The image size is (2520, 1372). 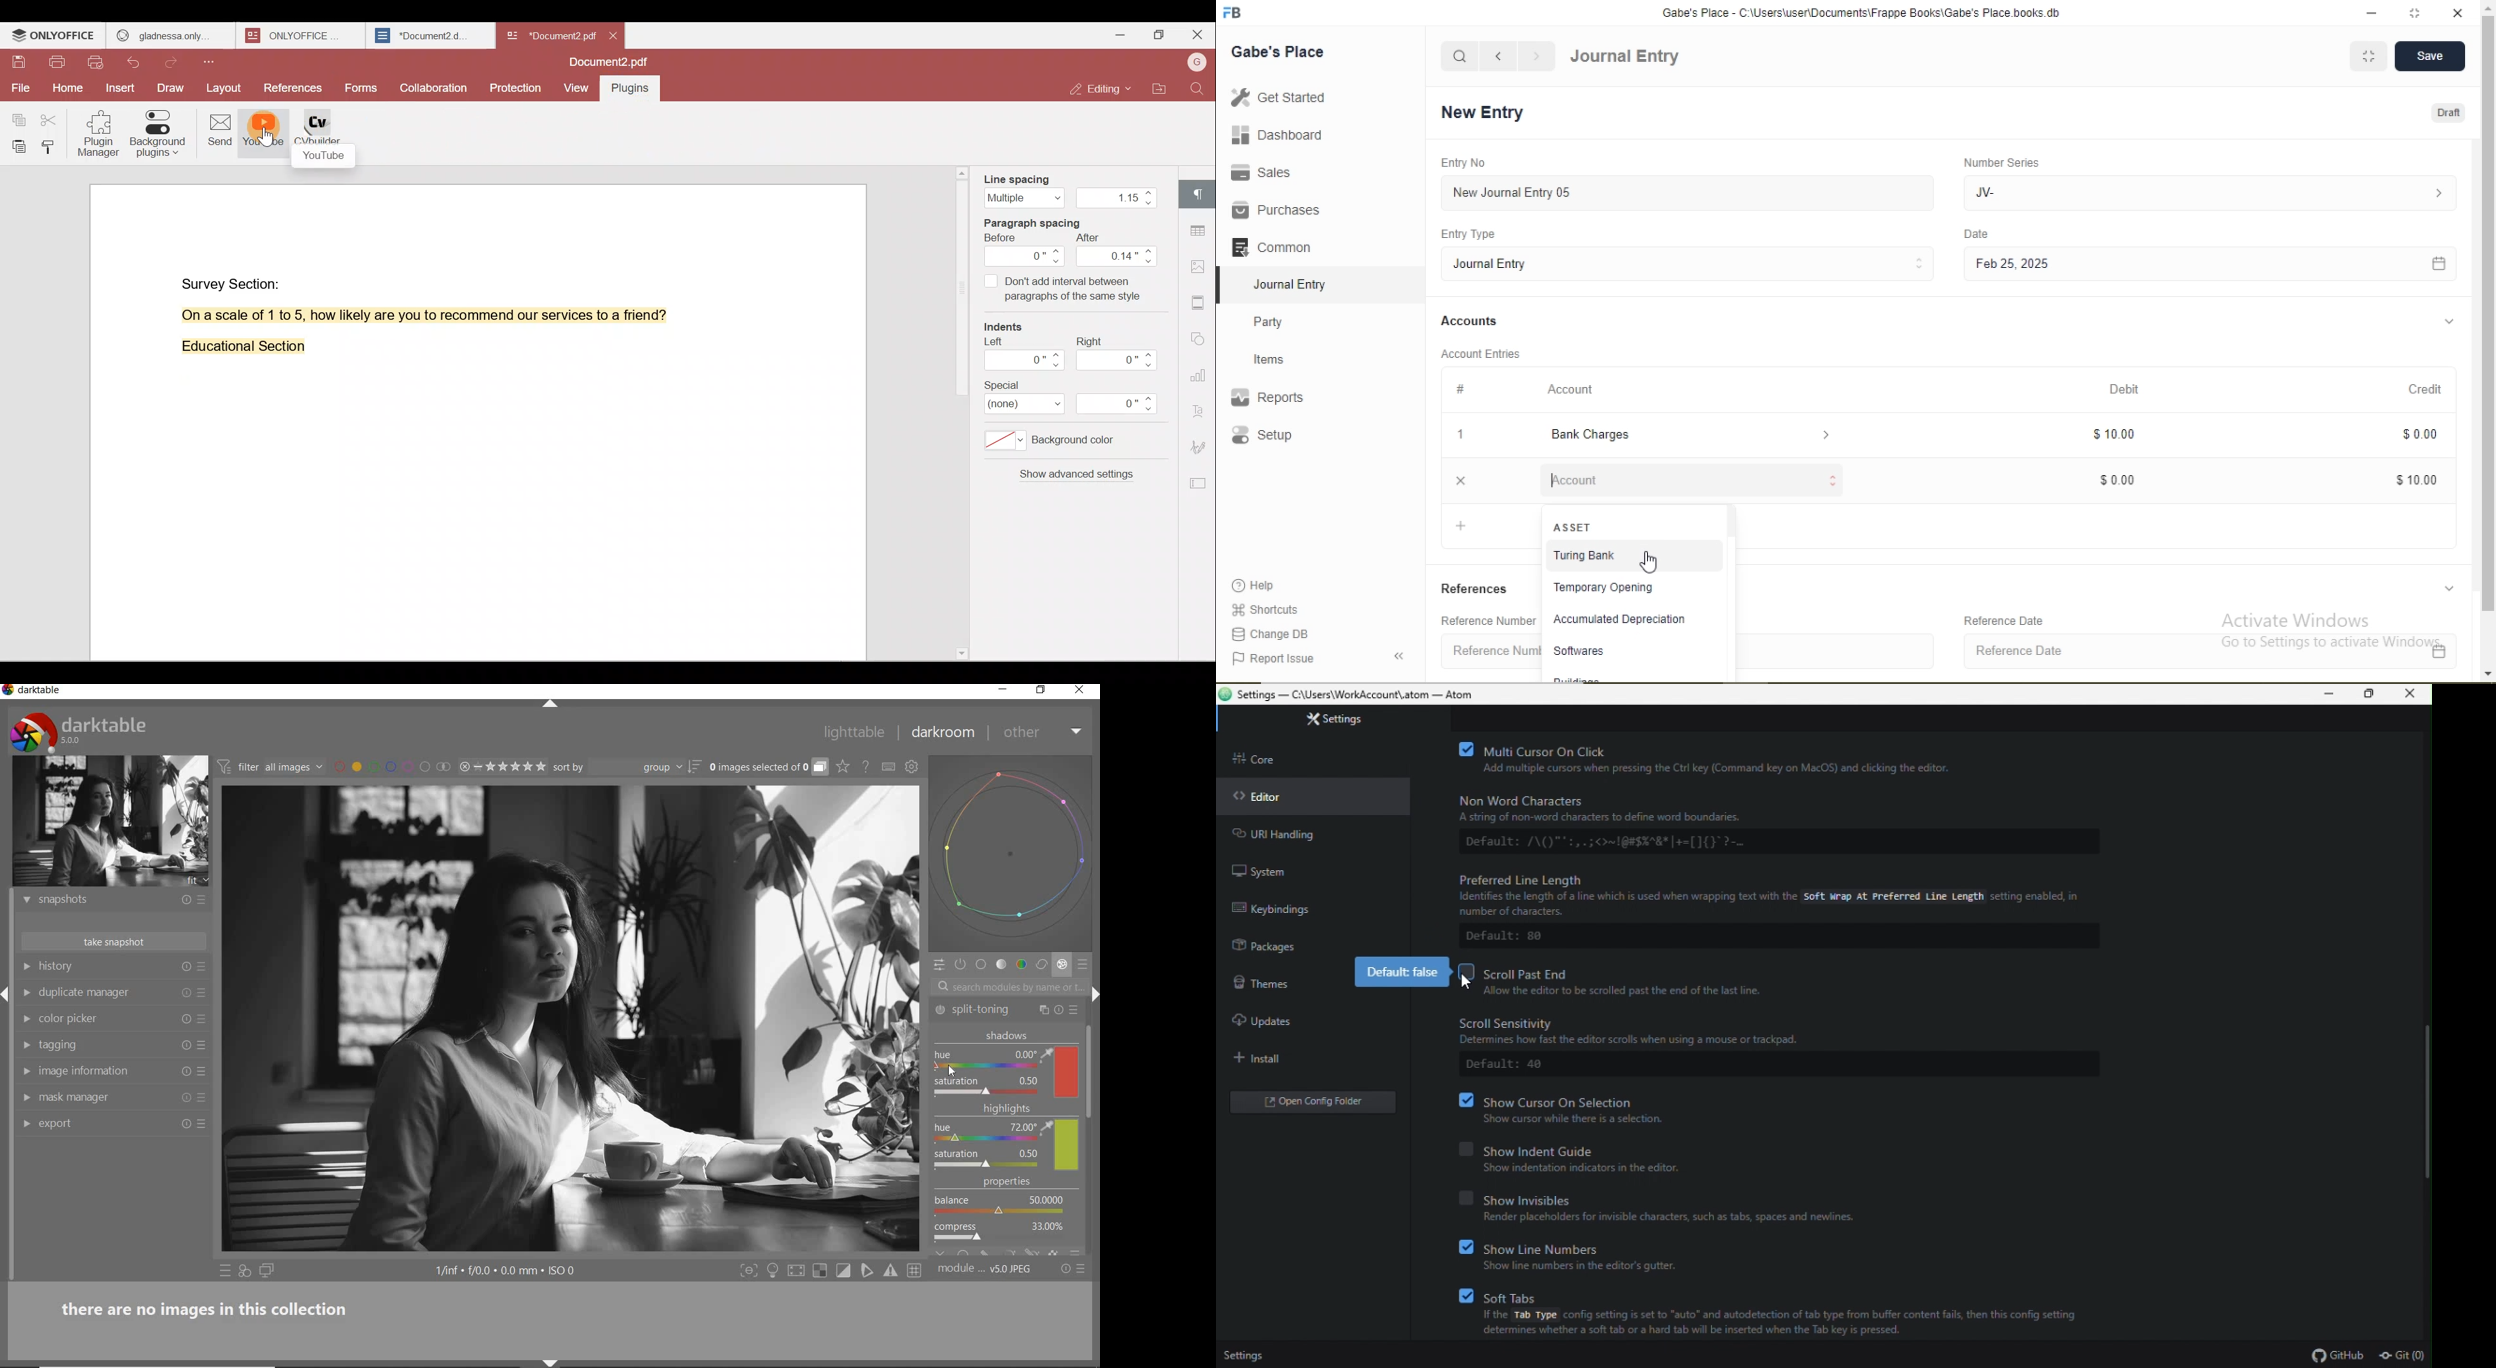 What do you see at coordinates (26, 993) in the screenshot?
I see `show module` at bounding box center [26, 993].